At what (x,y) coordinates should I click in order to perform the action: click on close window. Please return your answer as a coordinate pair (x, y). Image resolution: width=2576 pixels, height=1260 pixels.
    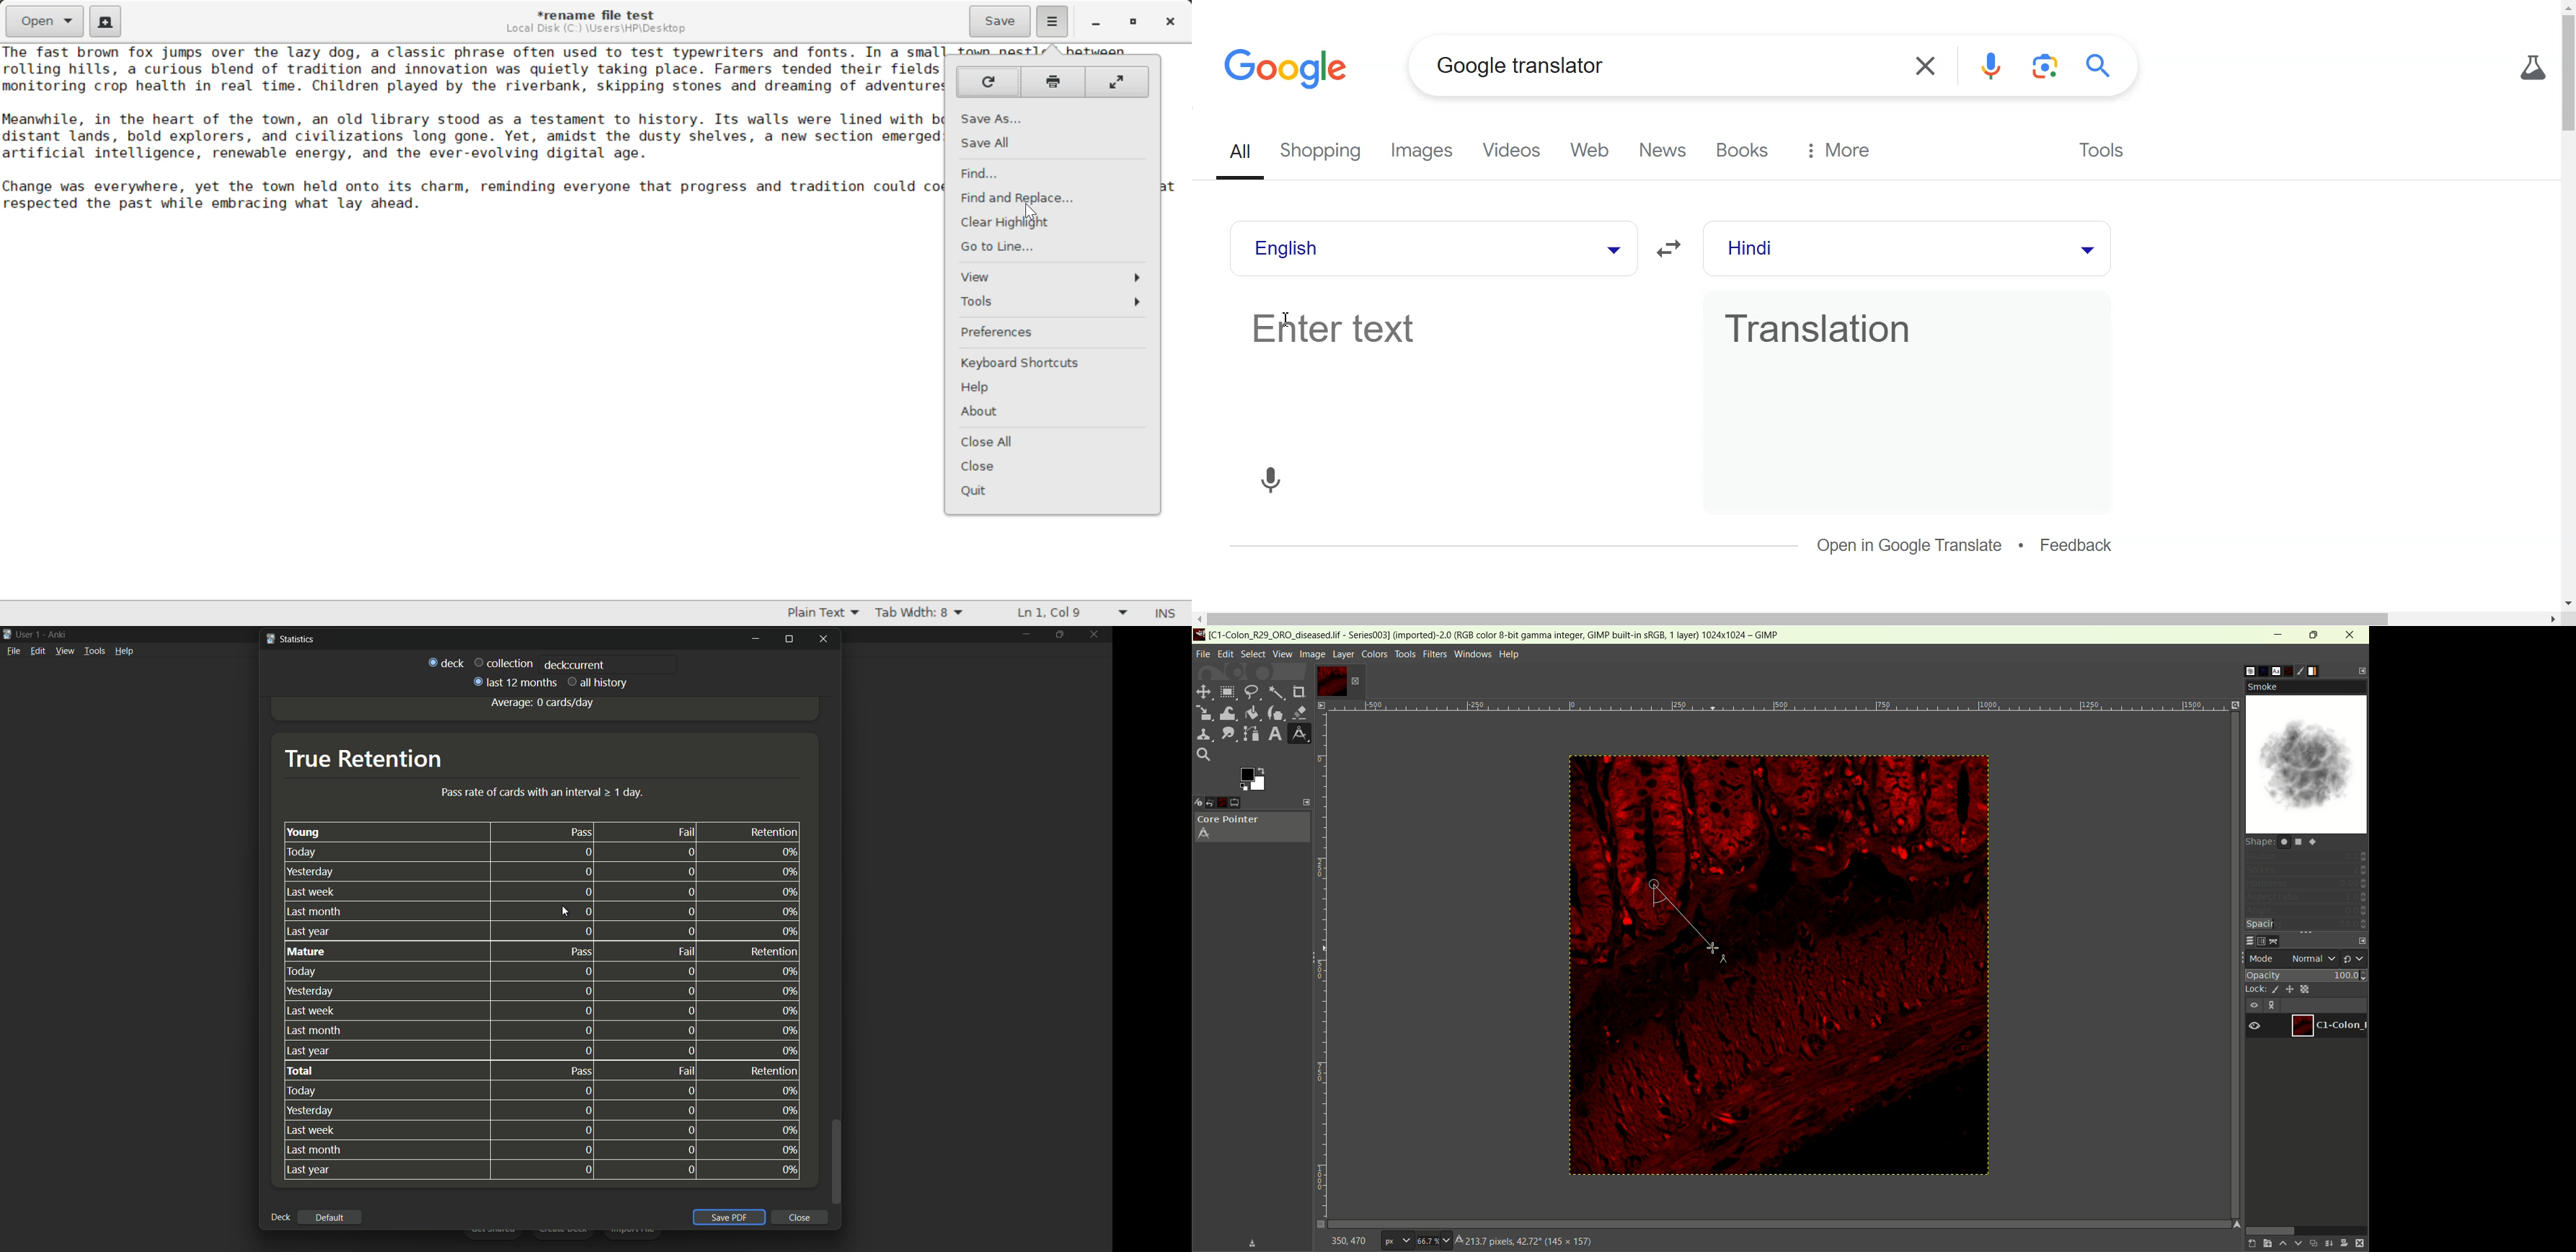
    Looking at the image, I should click on (823, 638).